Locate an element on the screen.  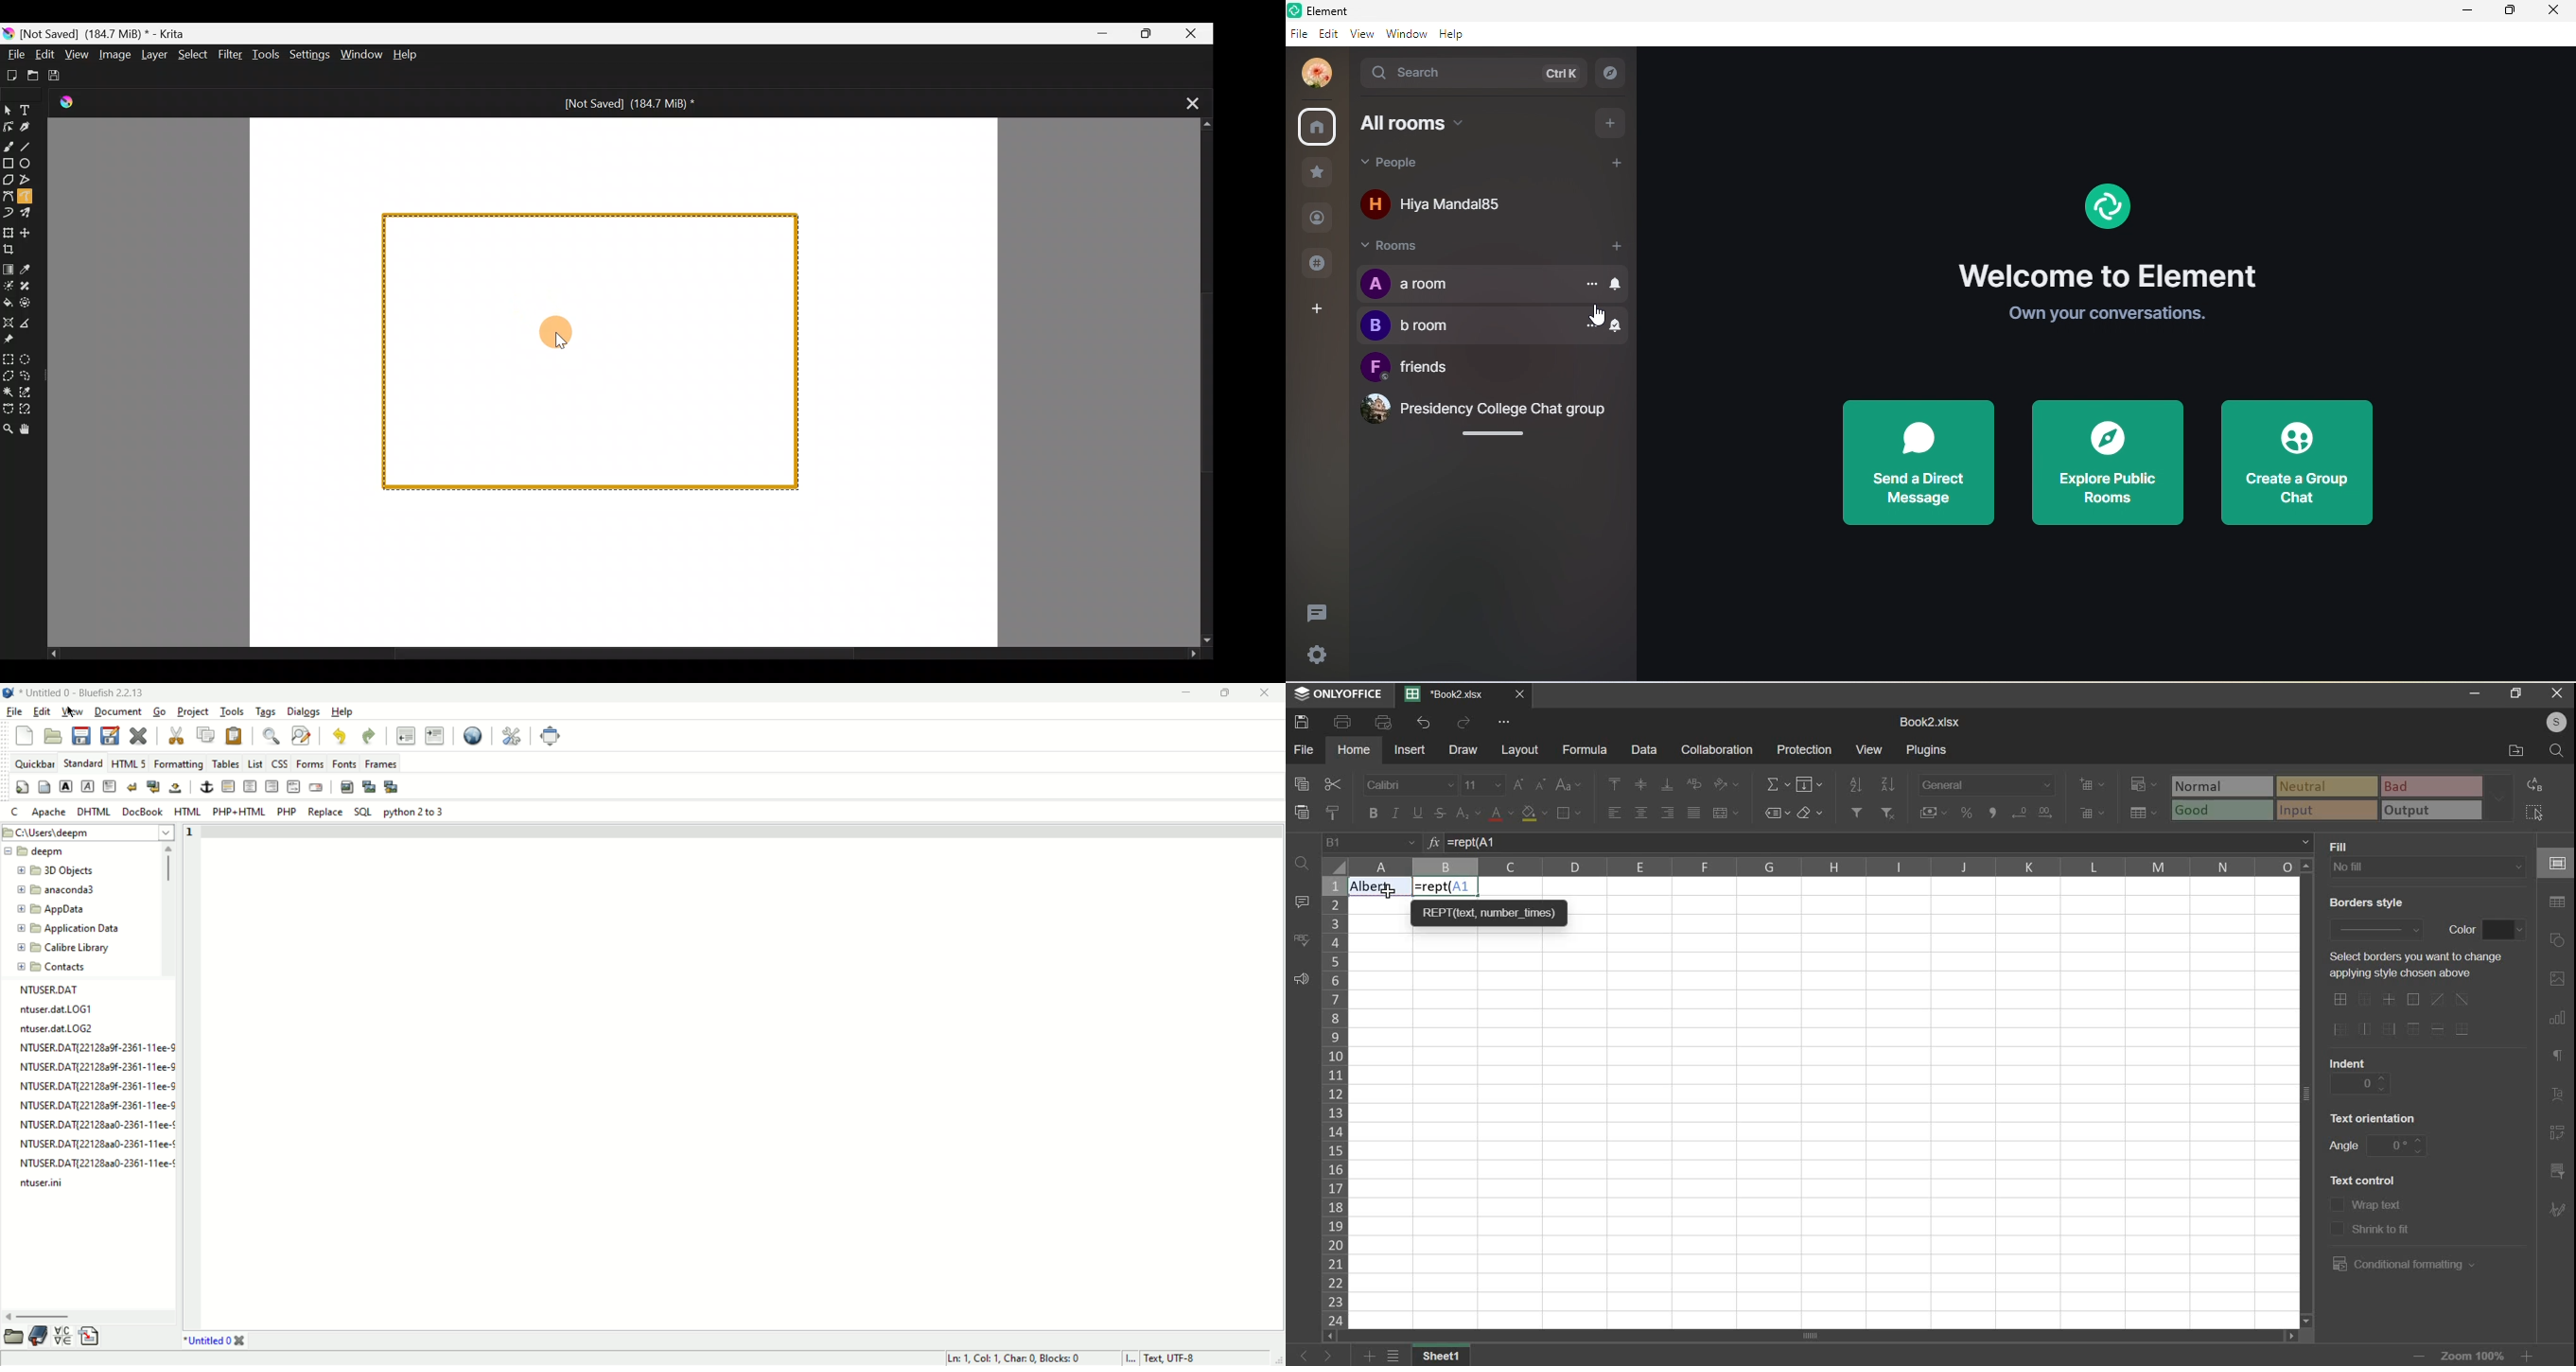
text is located at coordinates (2347, 845).